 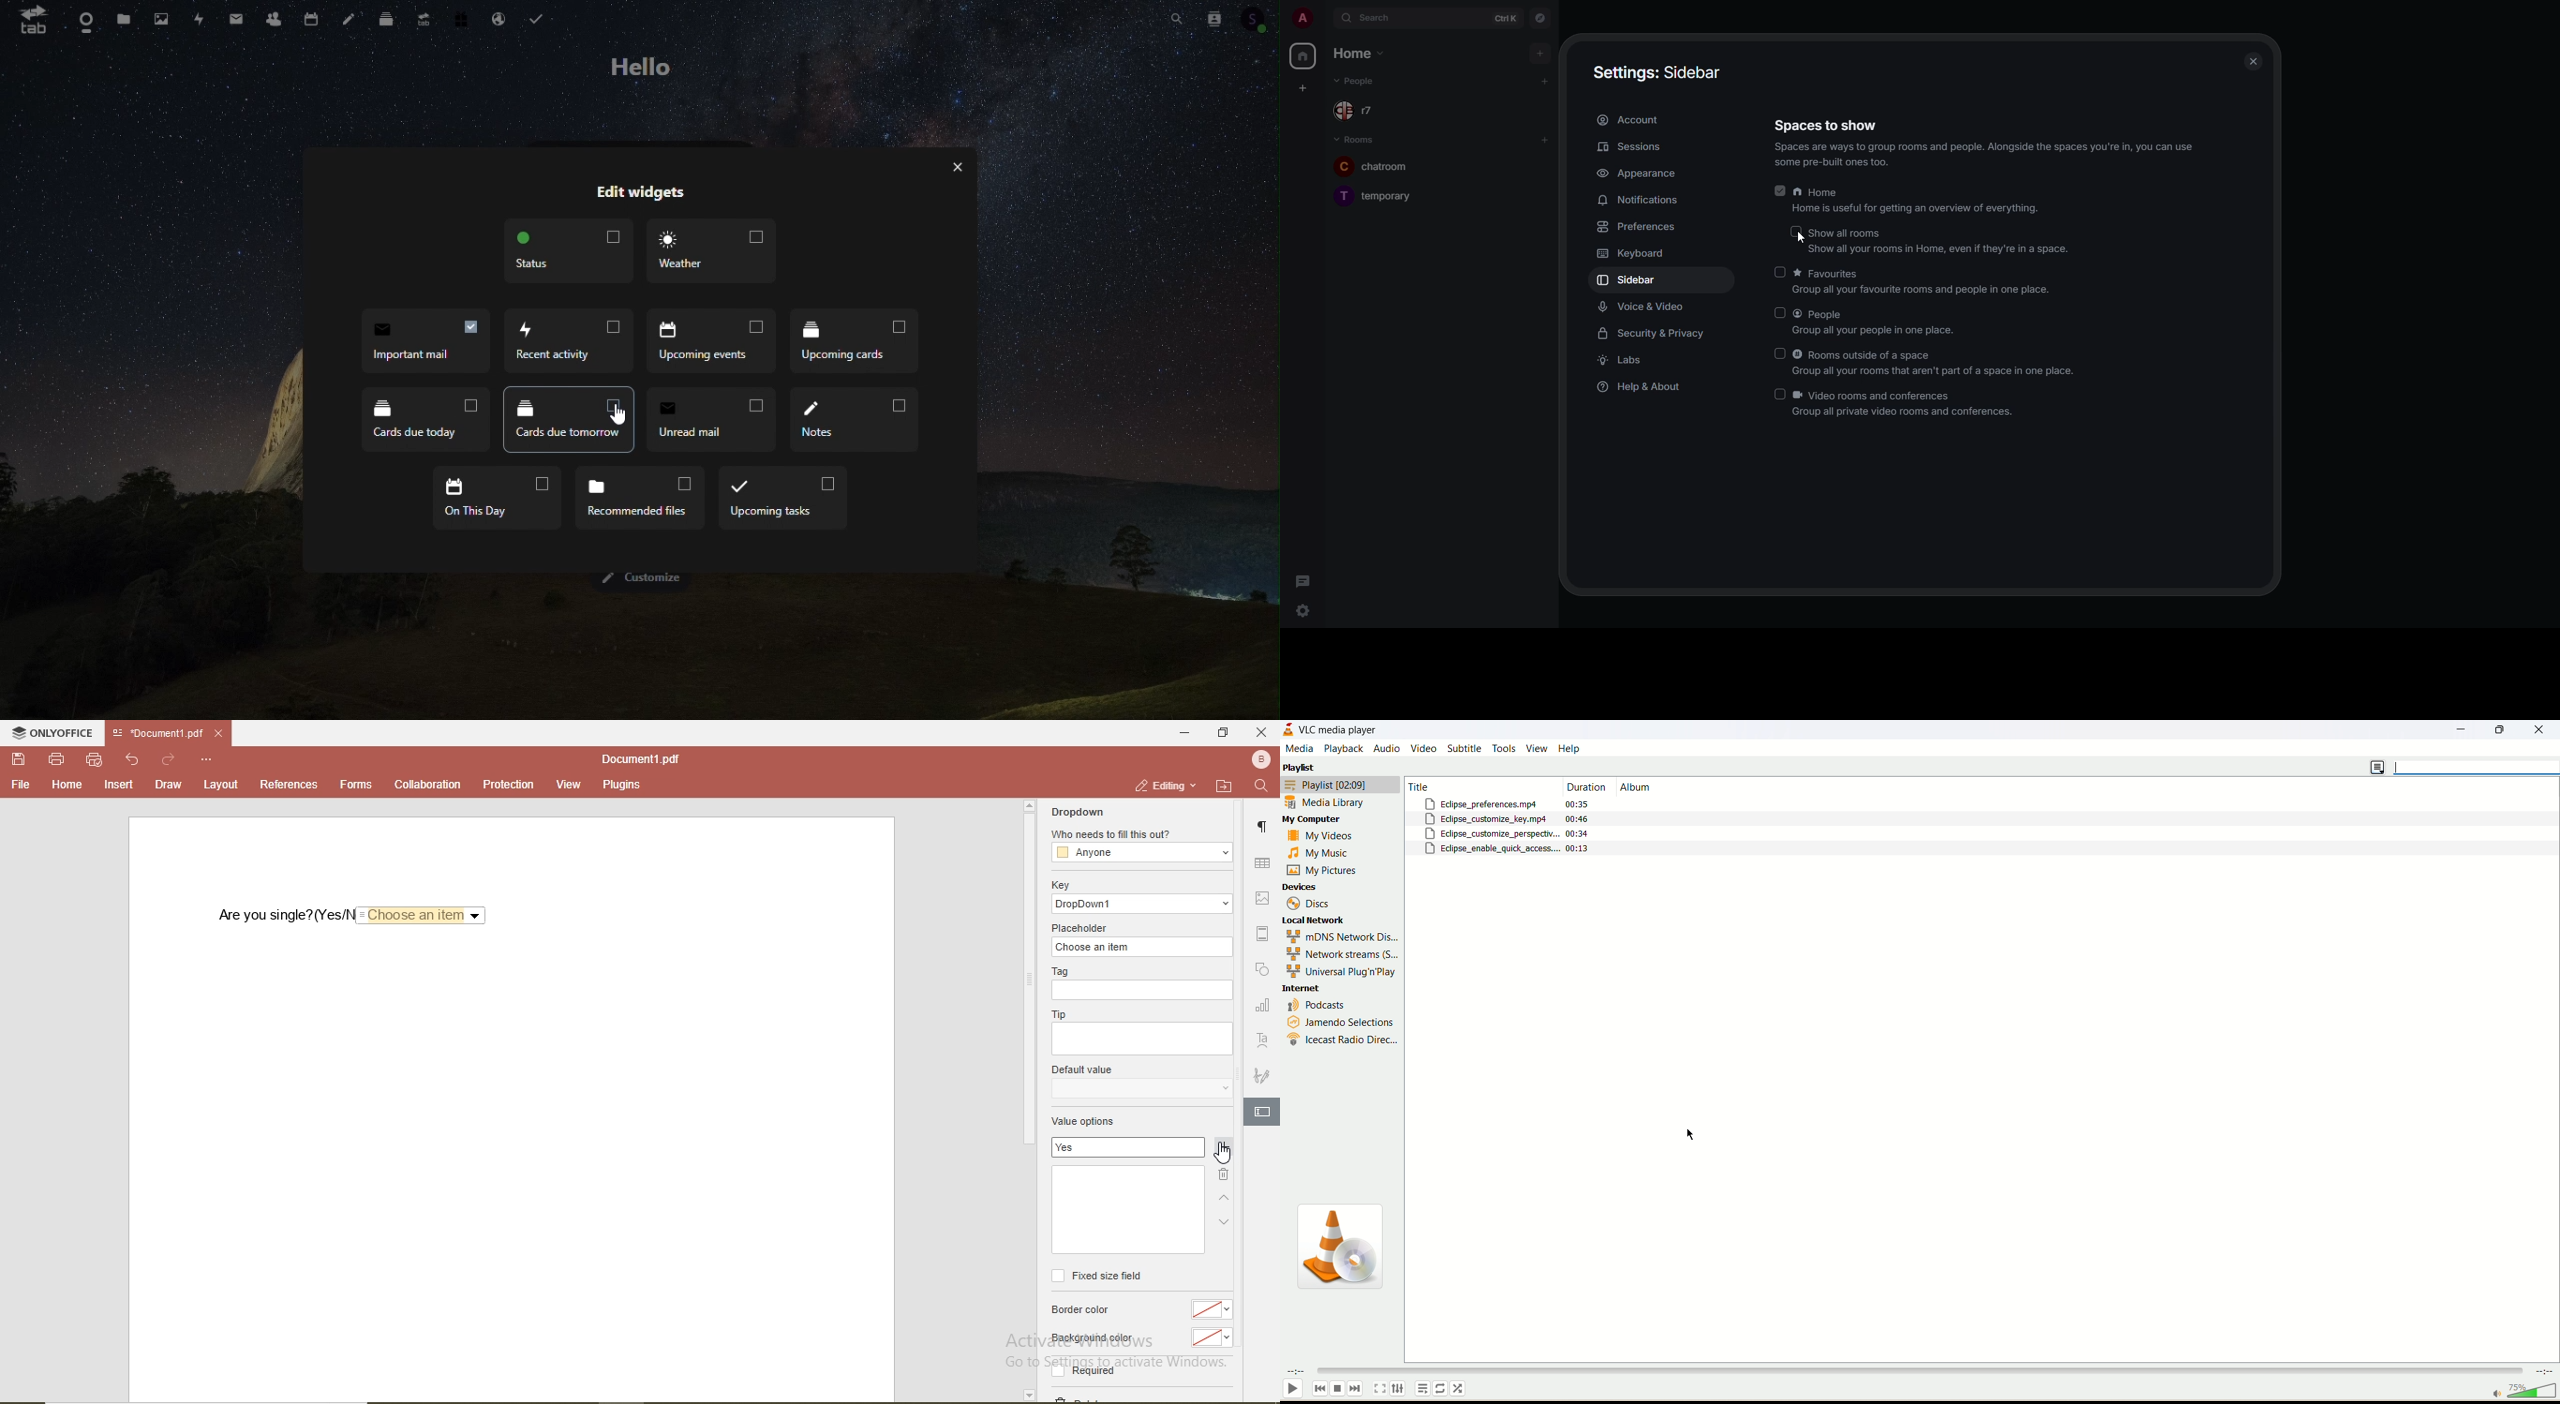 I want to click on my videos, so click(x=1321, y=835).